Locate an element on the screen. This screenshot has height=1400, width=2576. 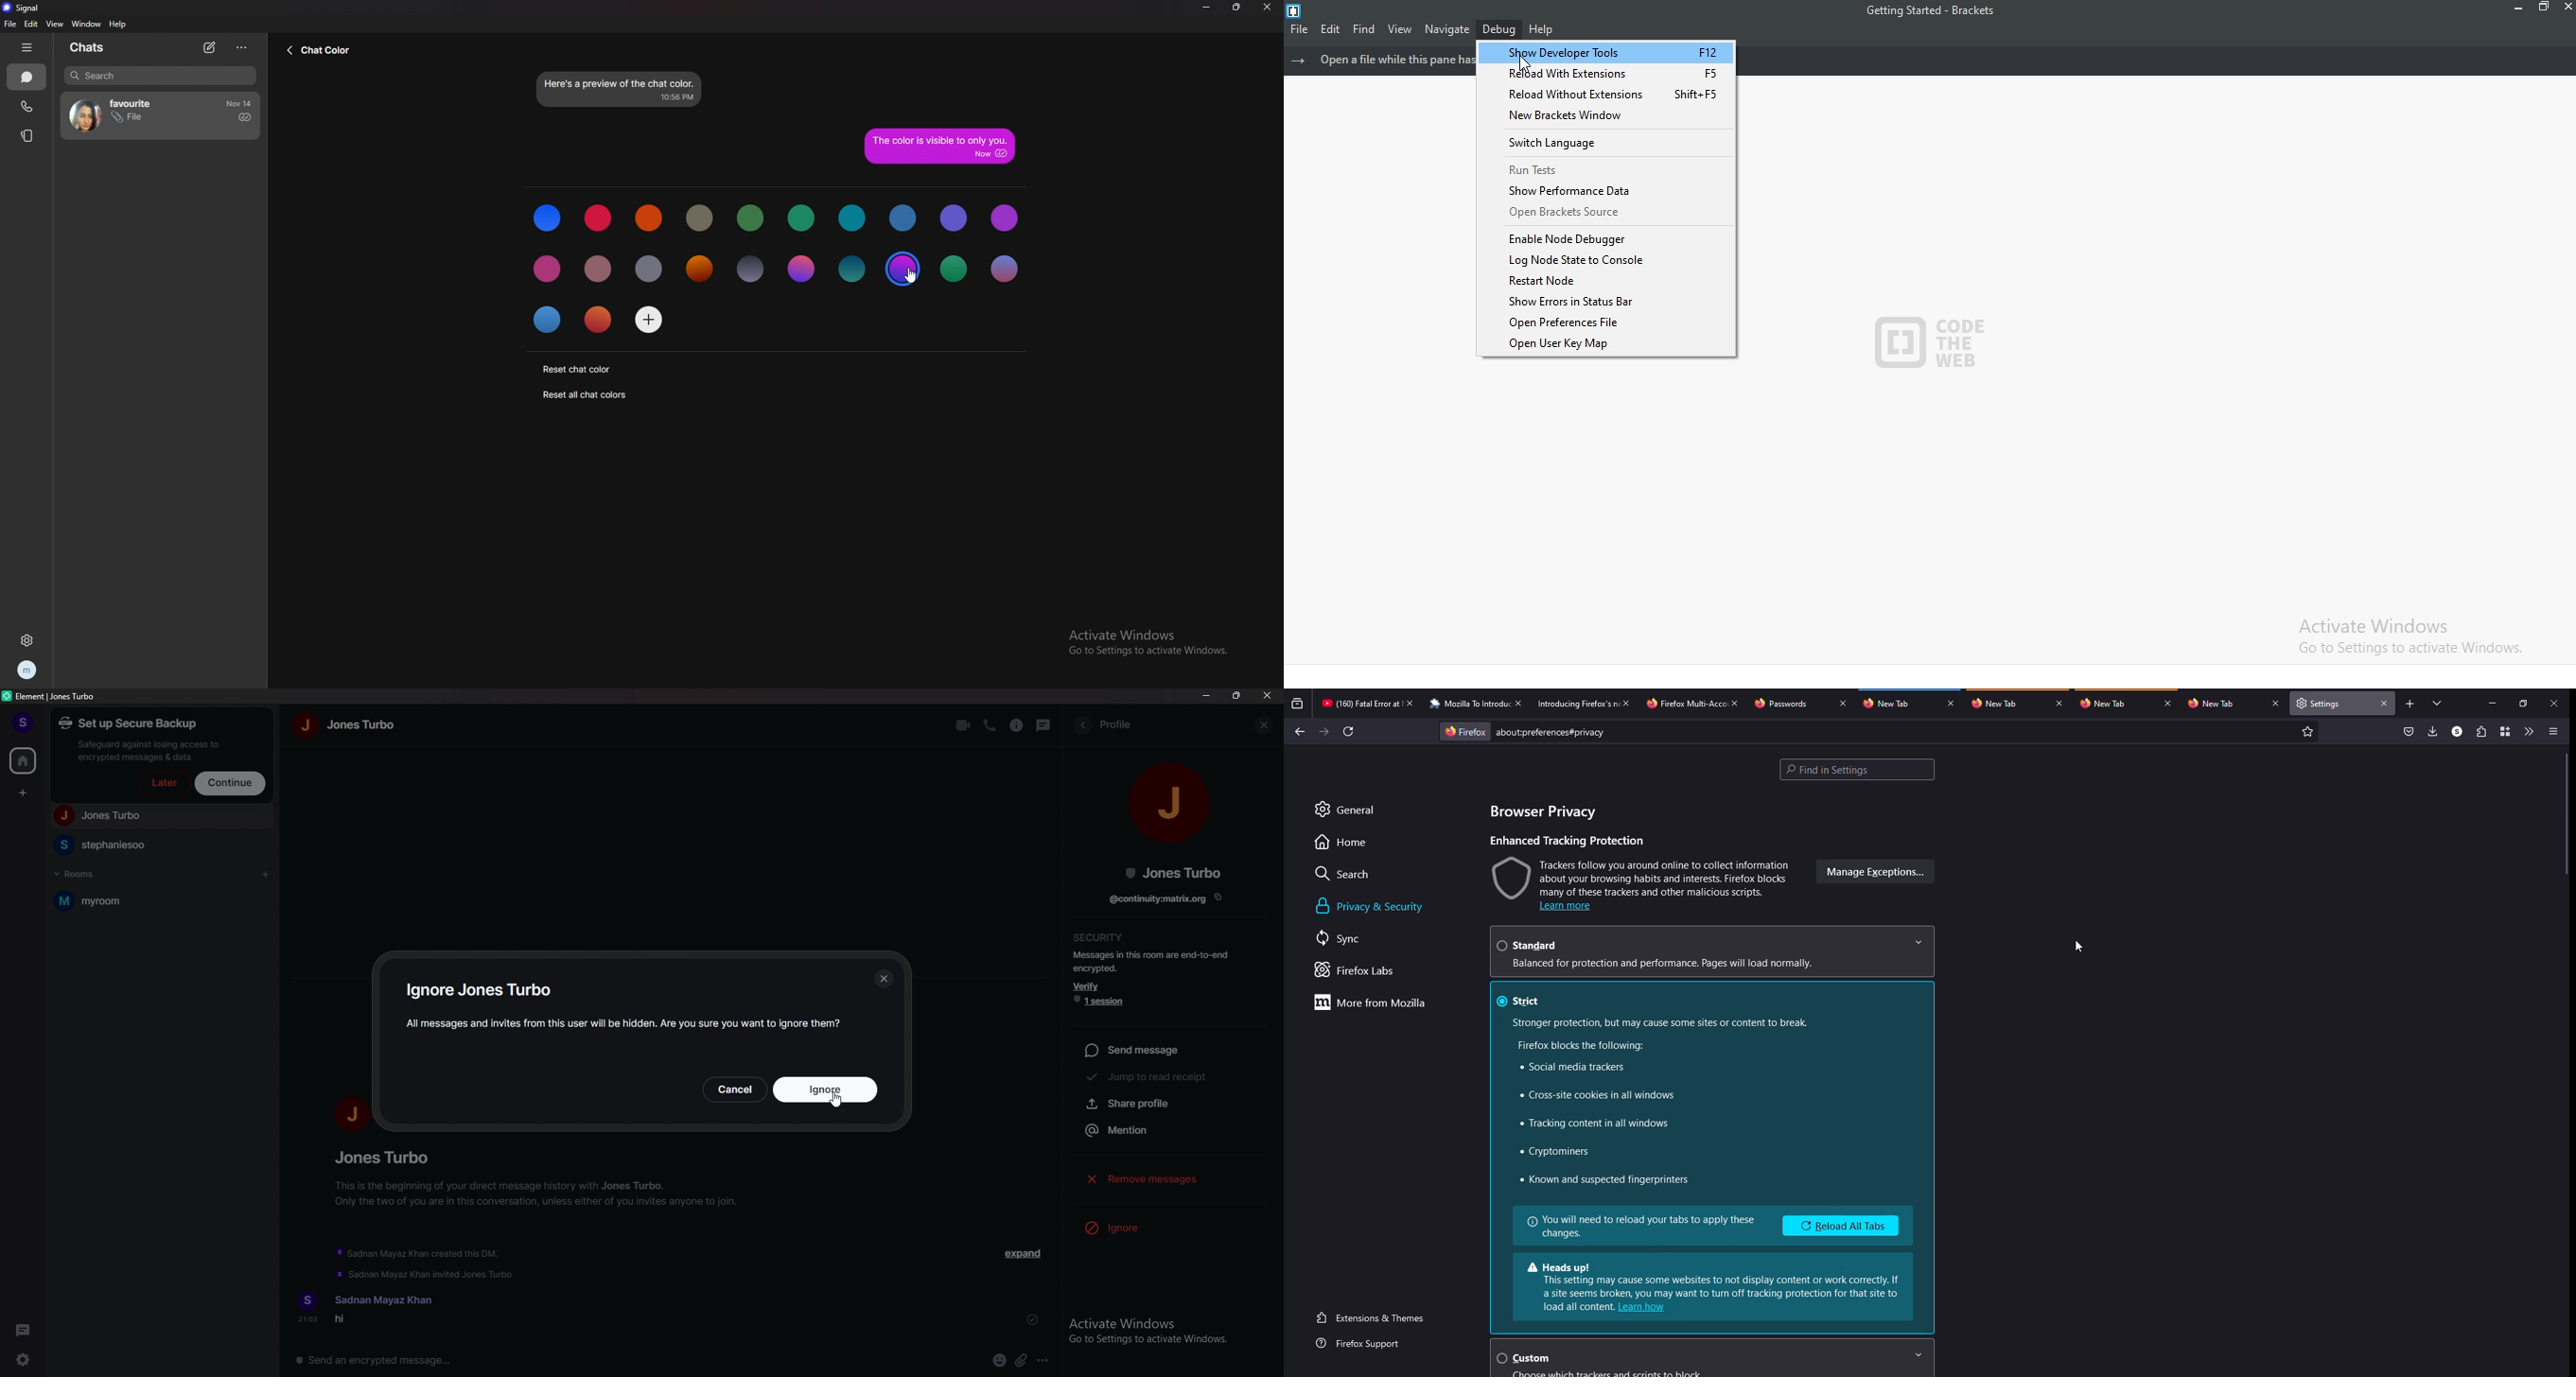
mention is located at coordinates (1165, 1129).